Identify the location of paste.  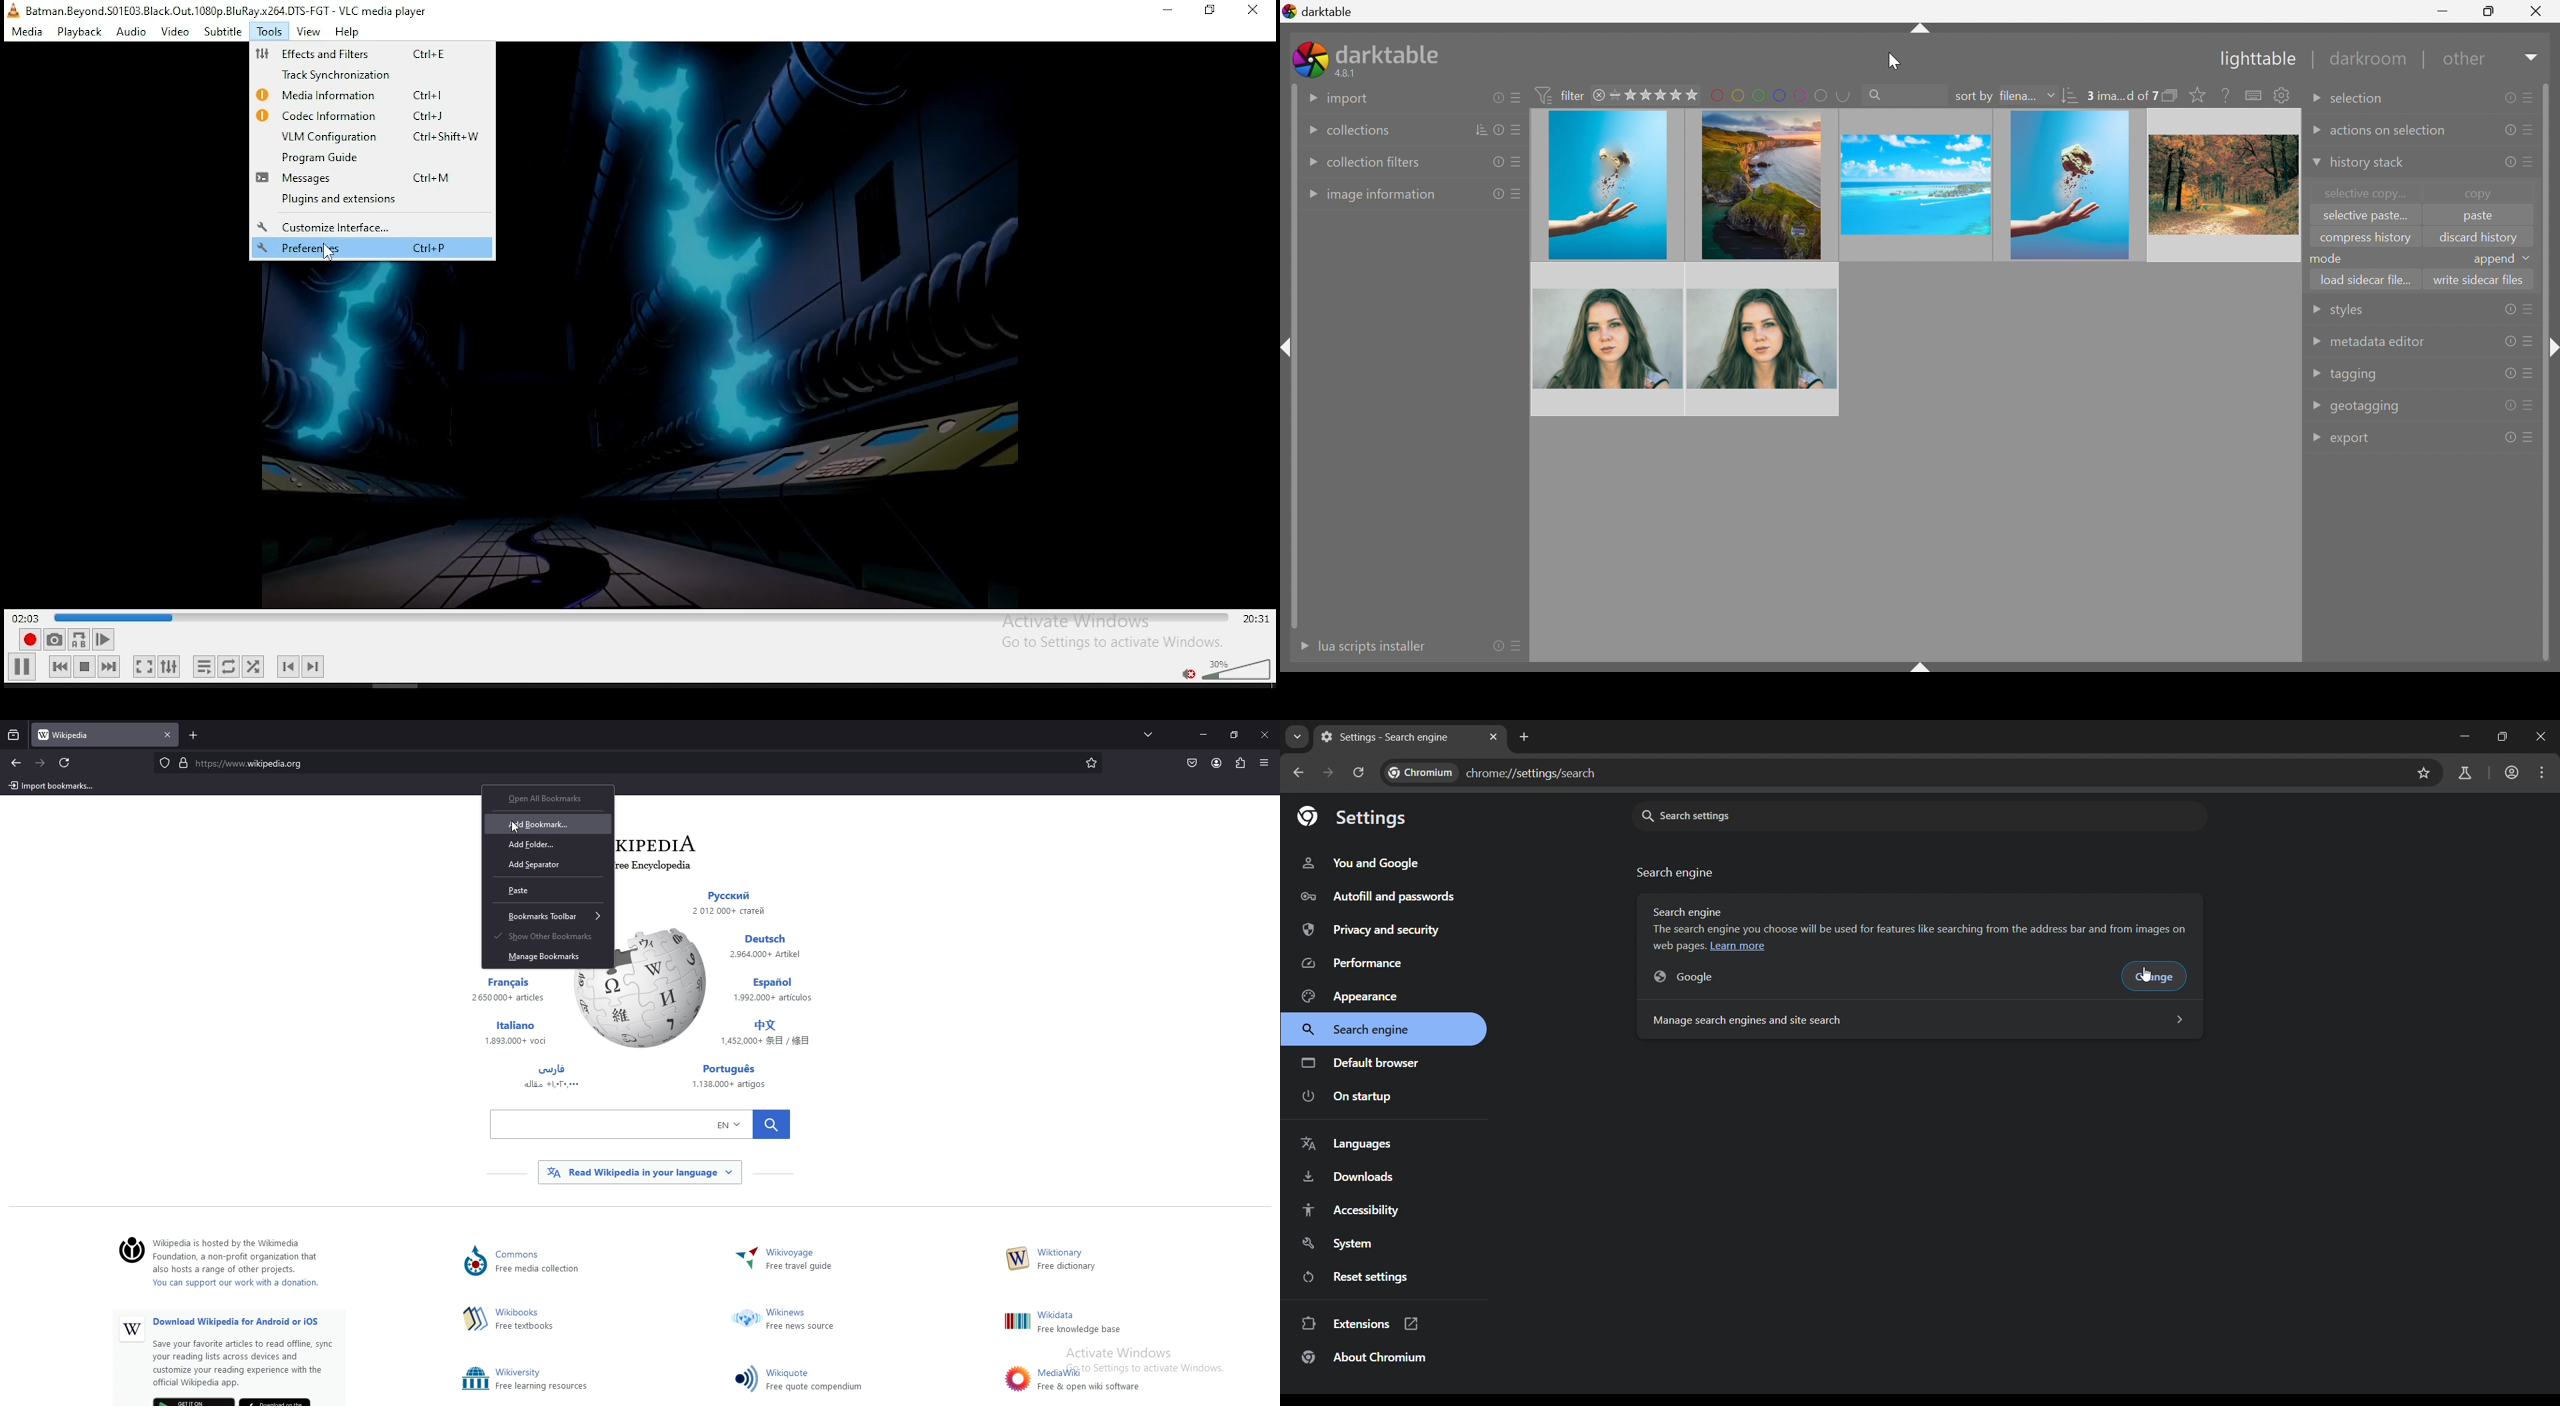
(2477, 218).